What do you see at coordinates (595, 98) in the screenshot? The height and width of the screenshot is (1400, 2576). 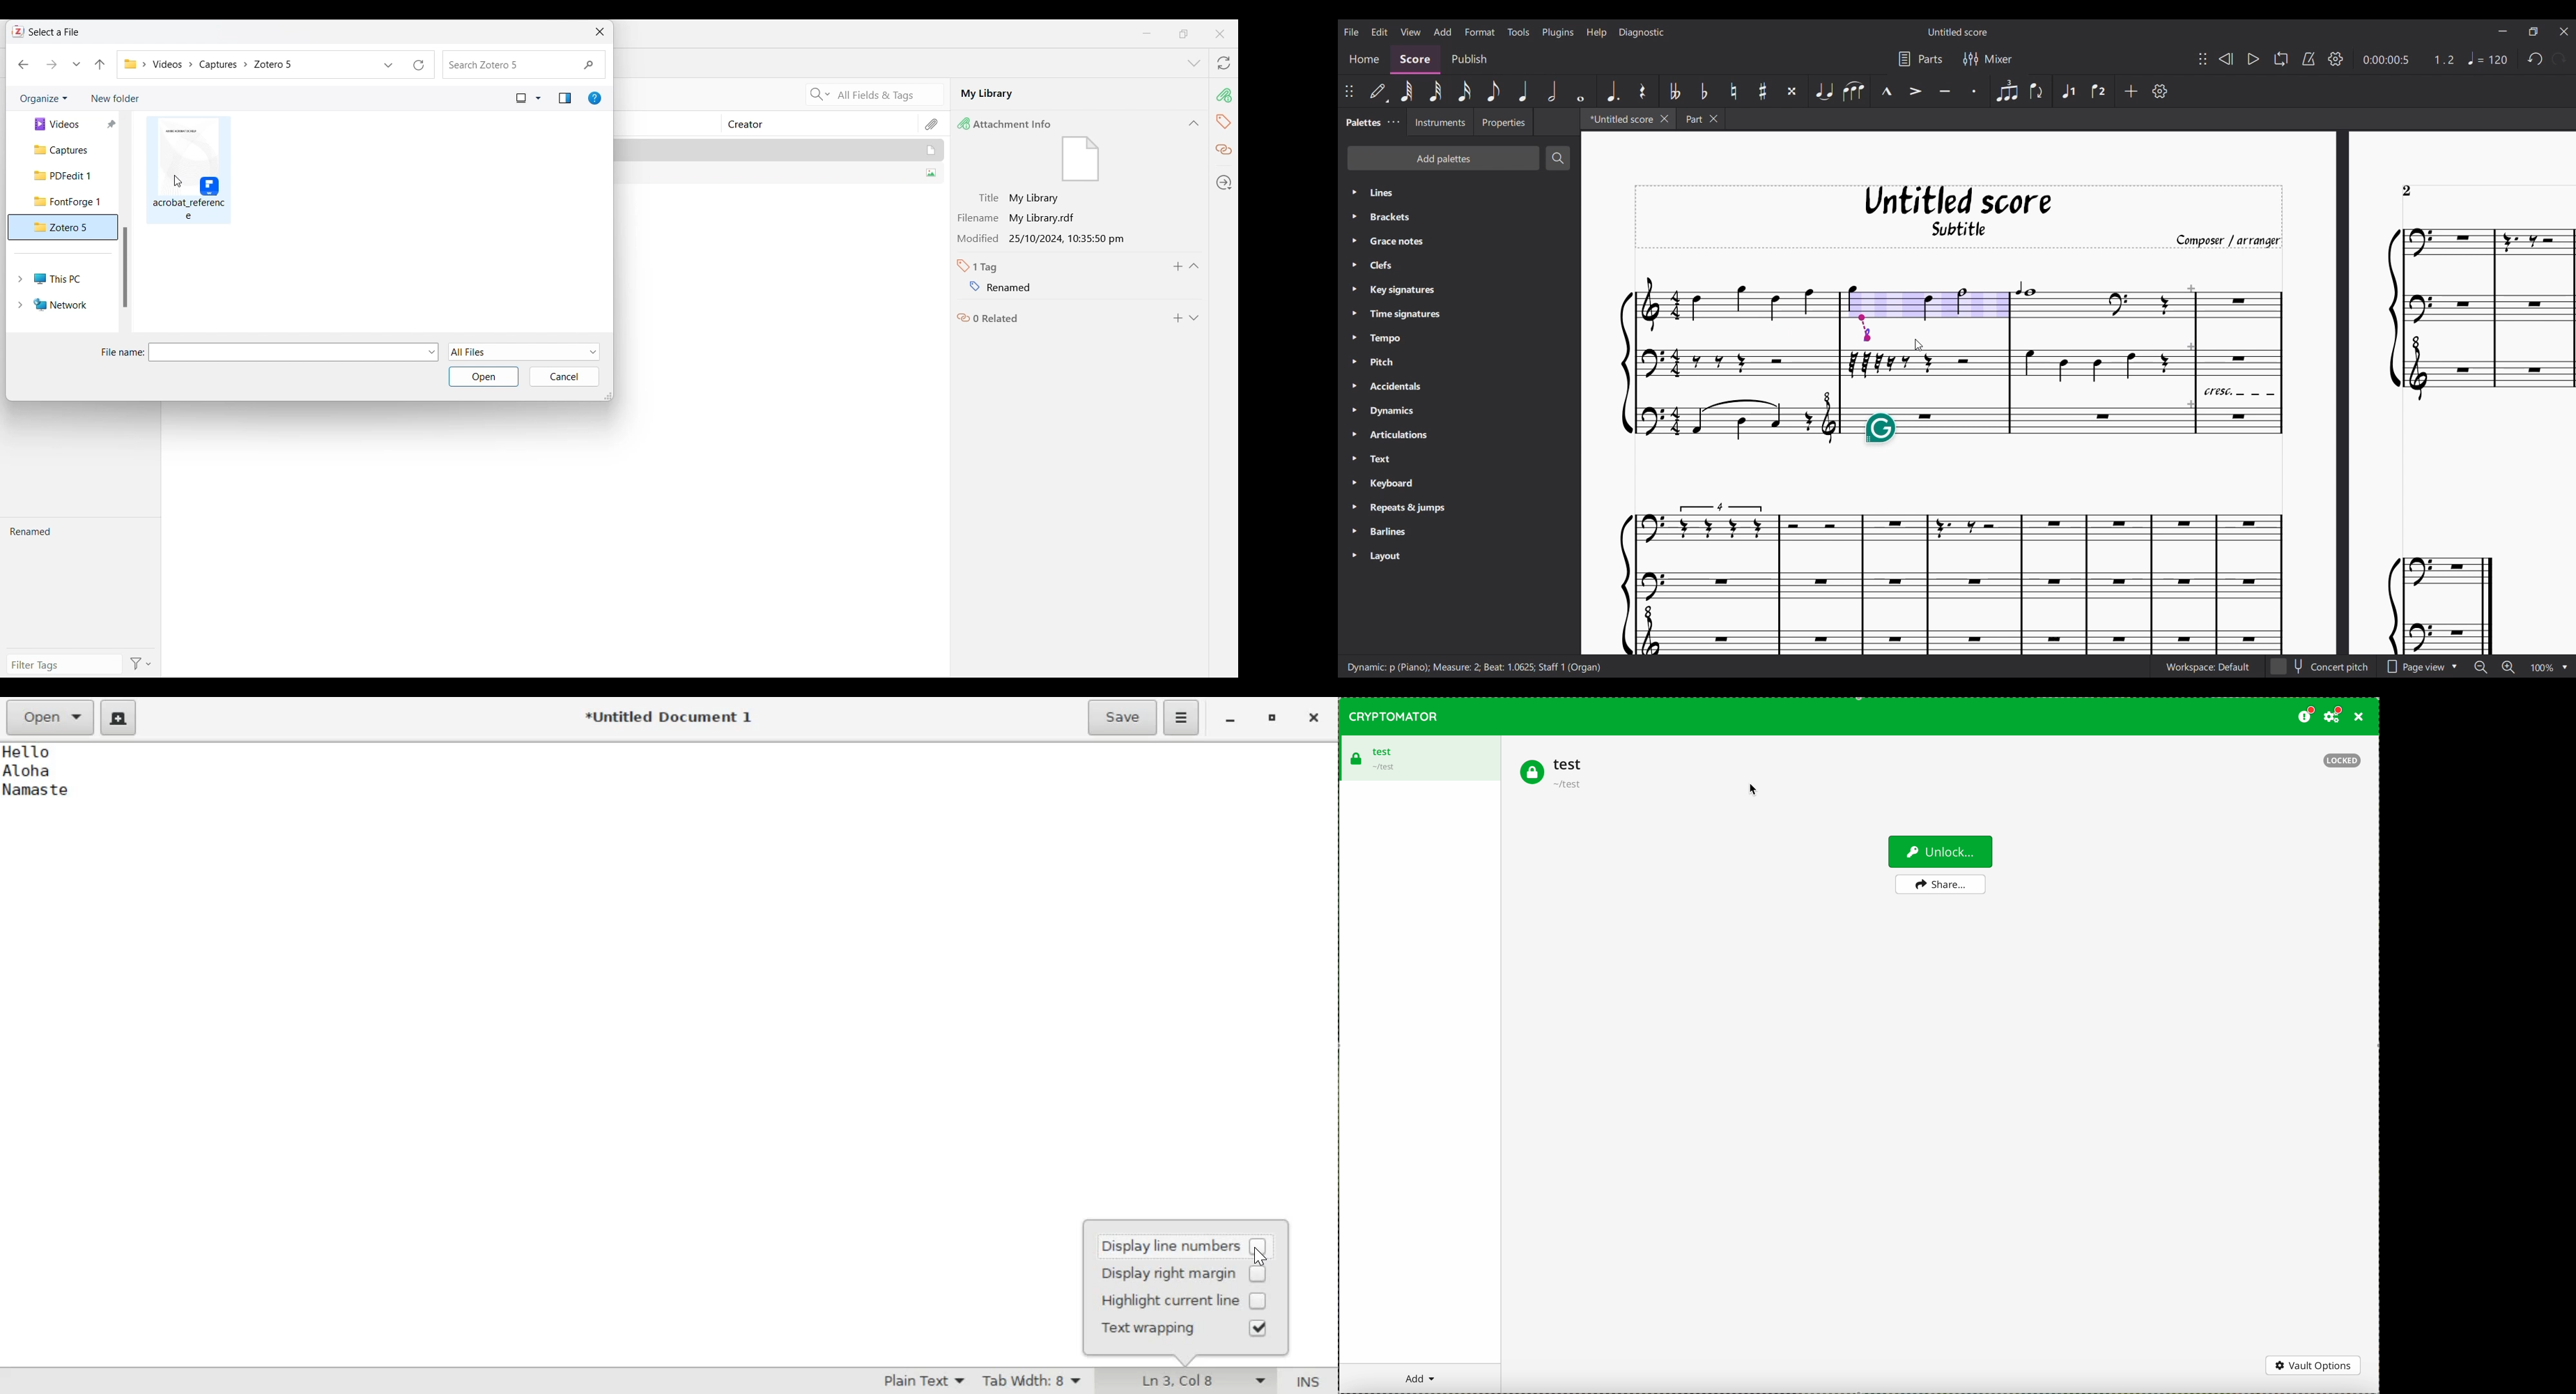 I see `Get help` at bounding box center [595, 98].